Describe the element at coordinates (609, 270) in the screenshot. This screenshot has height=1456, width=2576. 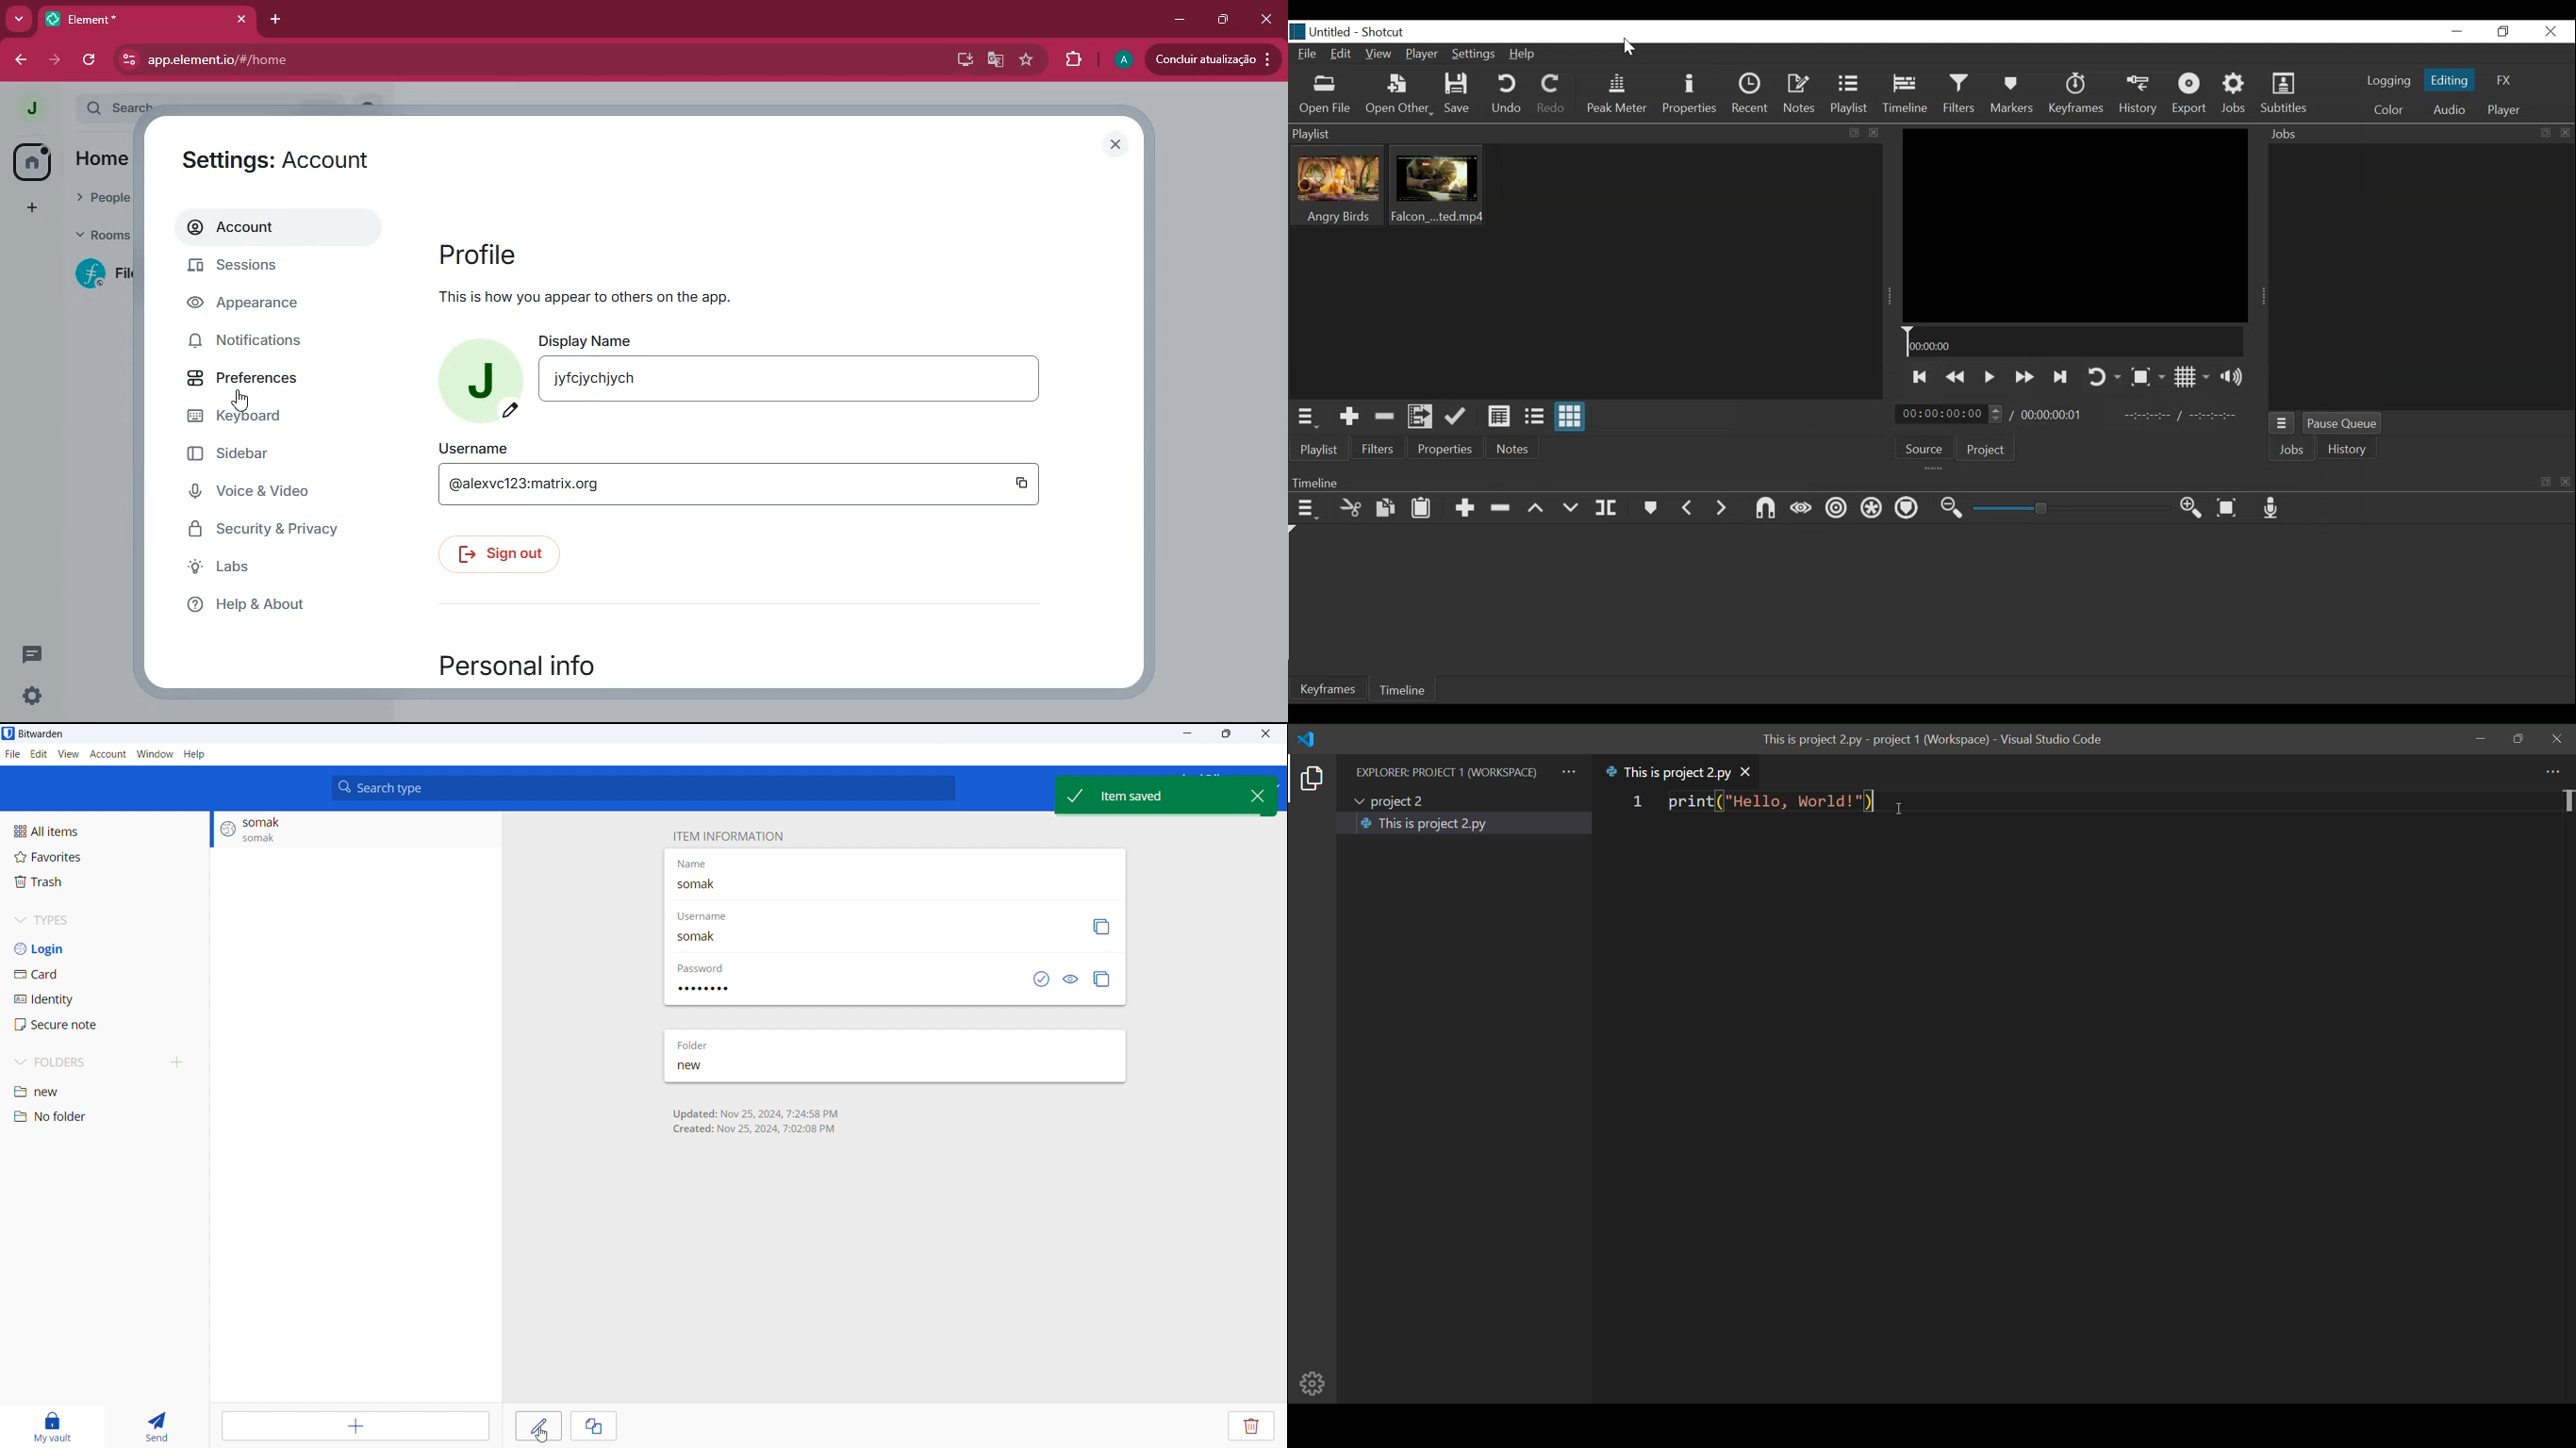
I see `profile this is how you appear to others on the app` at that location.